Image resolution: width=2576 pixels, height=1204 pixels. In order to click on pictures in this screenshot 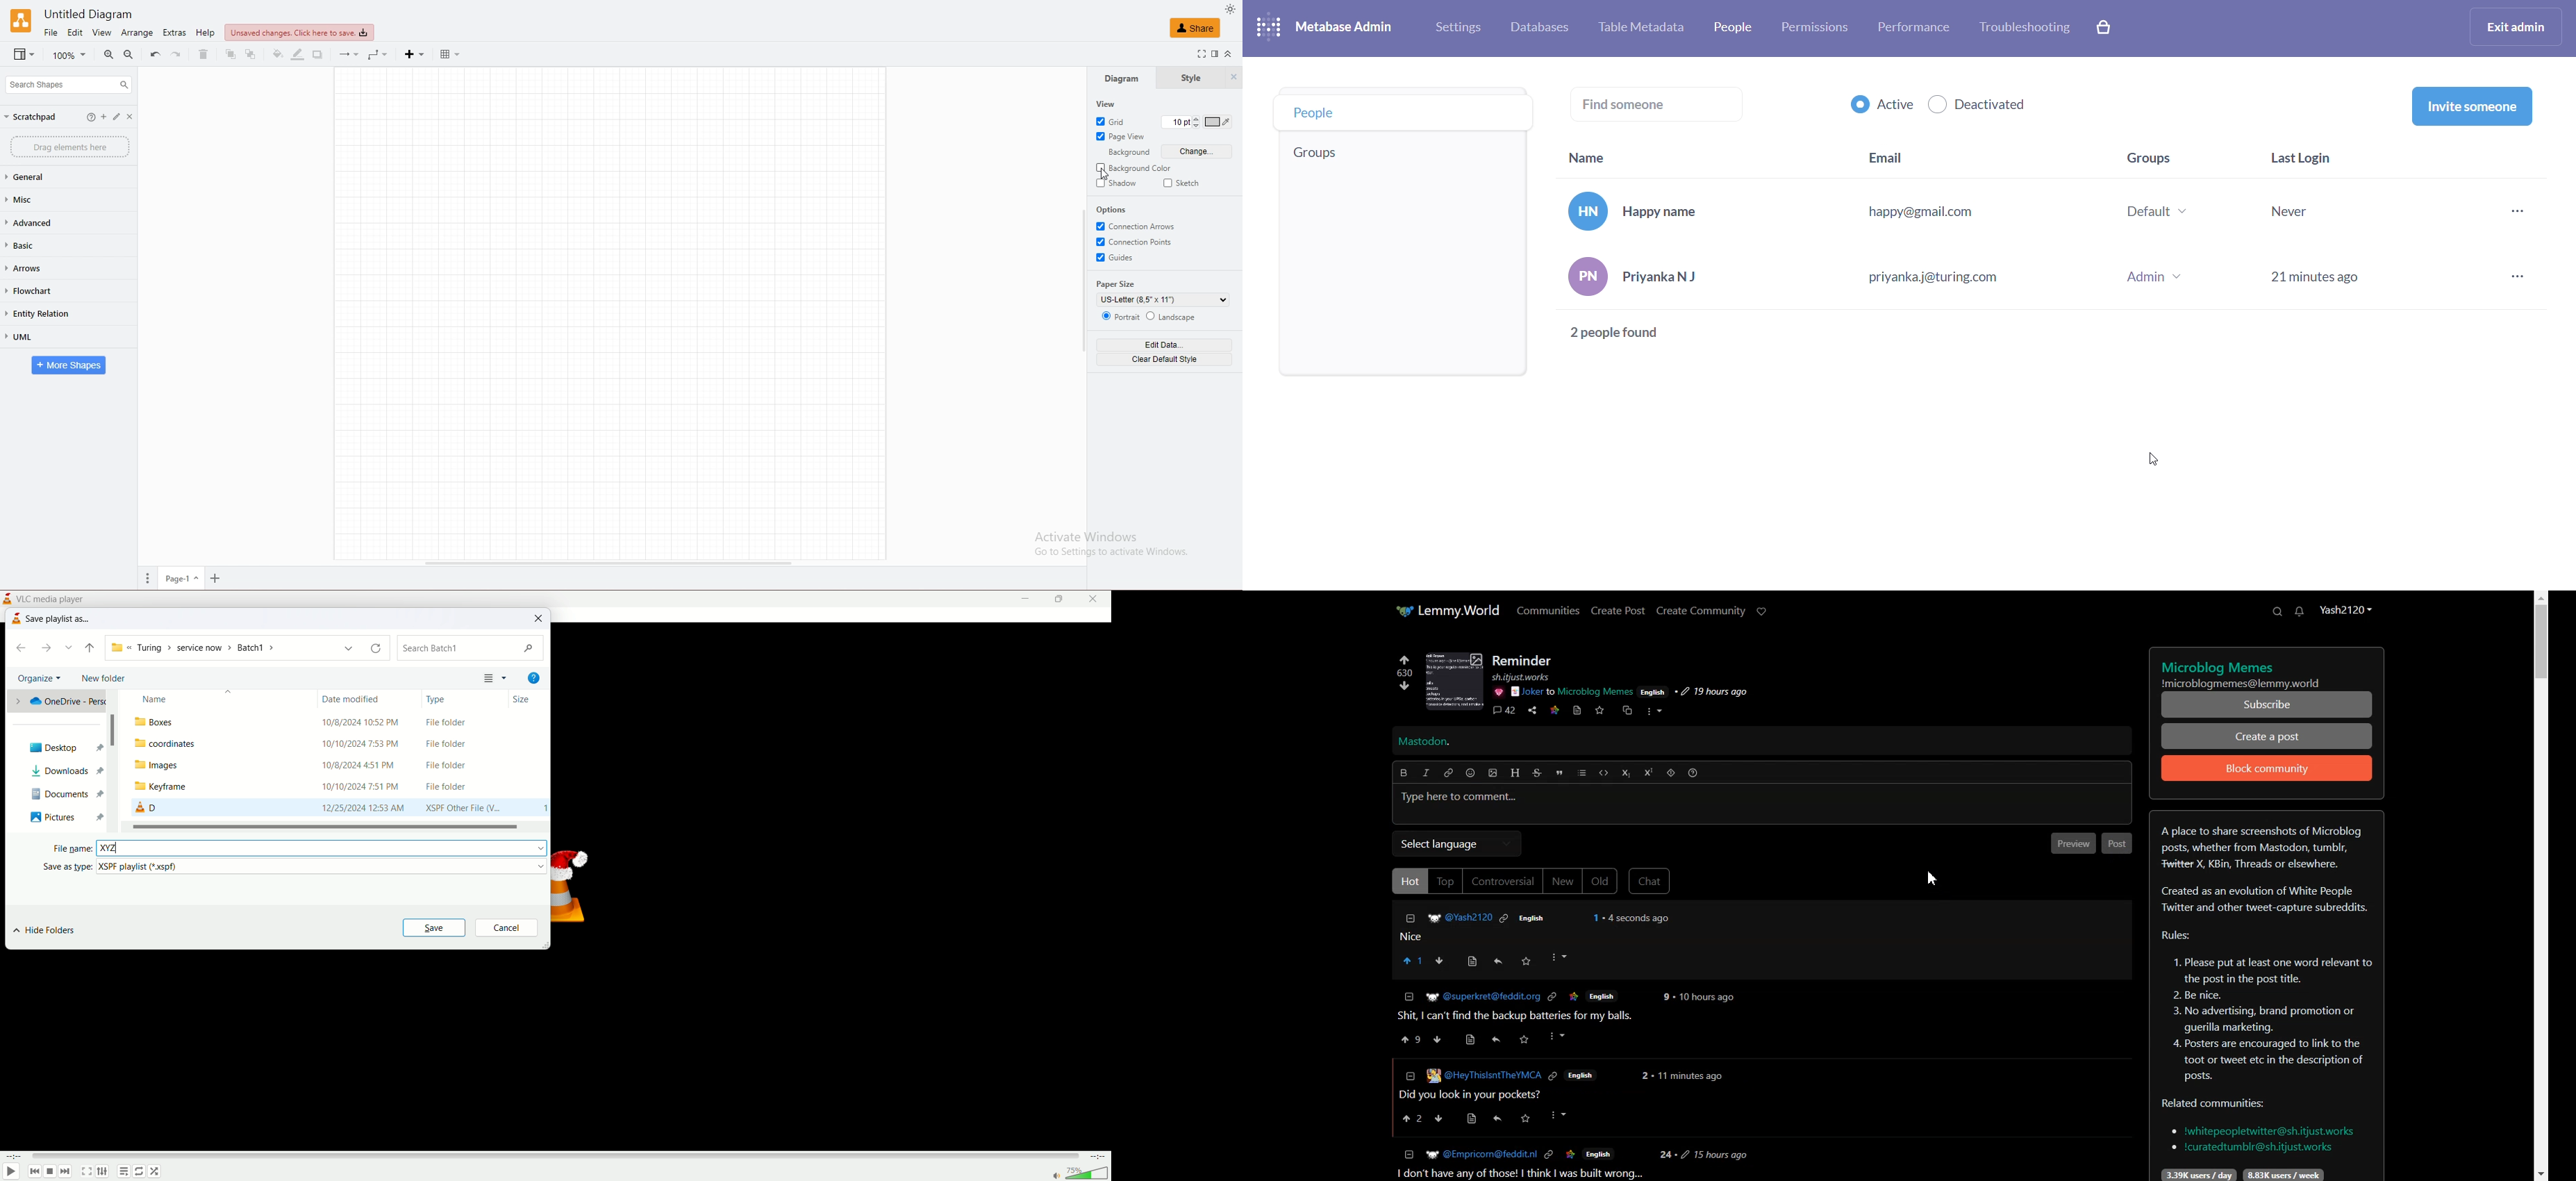, I will do `click(53, 816)`.